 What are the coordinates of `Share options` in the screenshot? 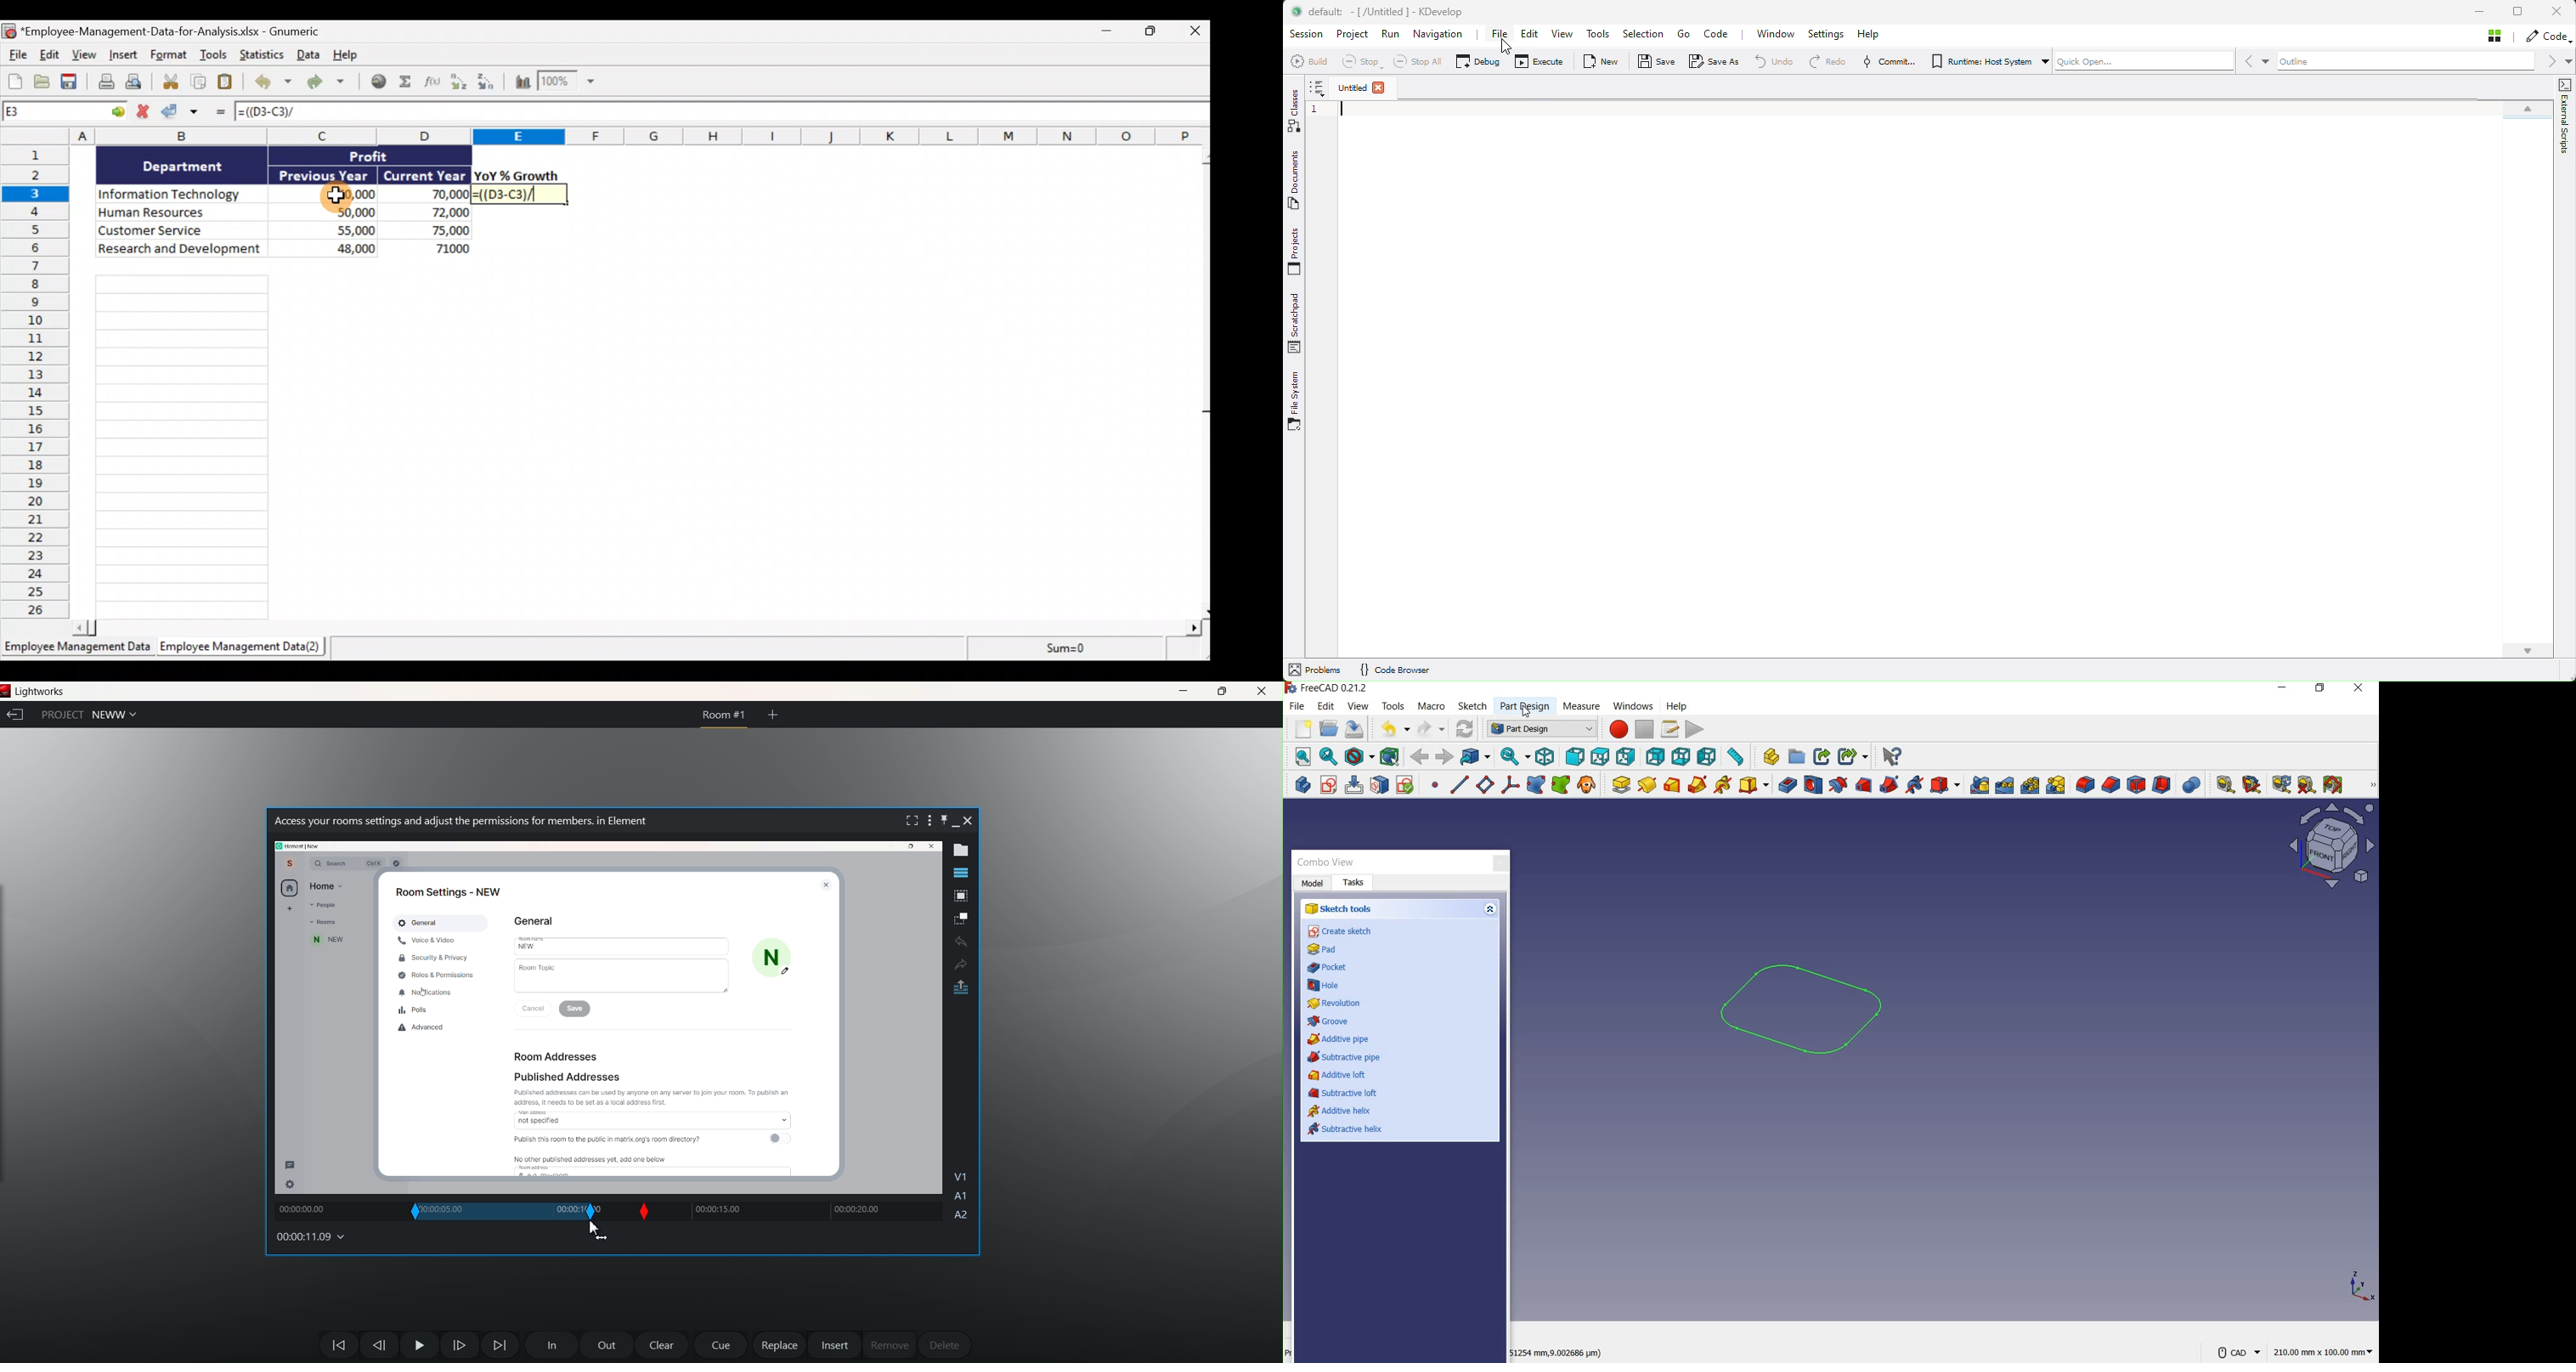 It's located at (1854, 755).